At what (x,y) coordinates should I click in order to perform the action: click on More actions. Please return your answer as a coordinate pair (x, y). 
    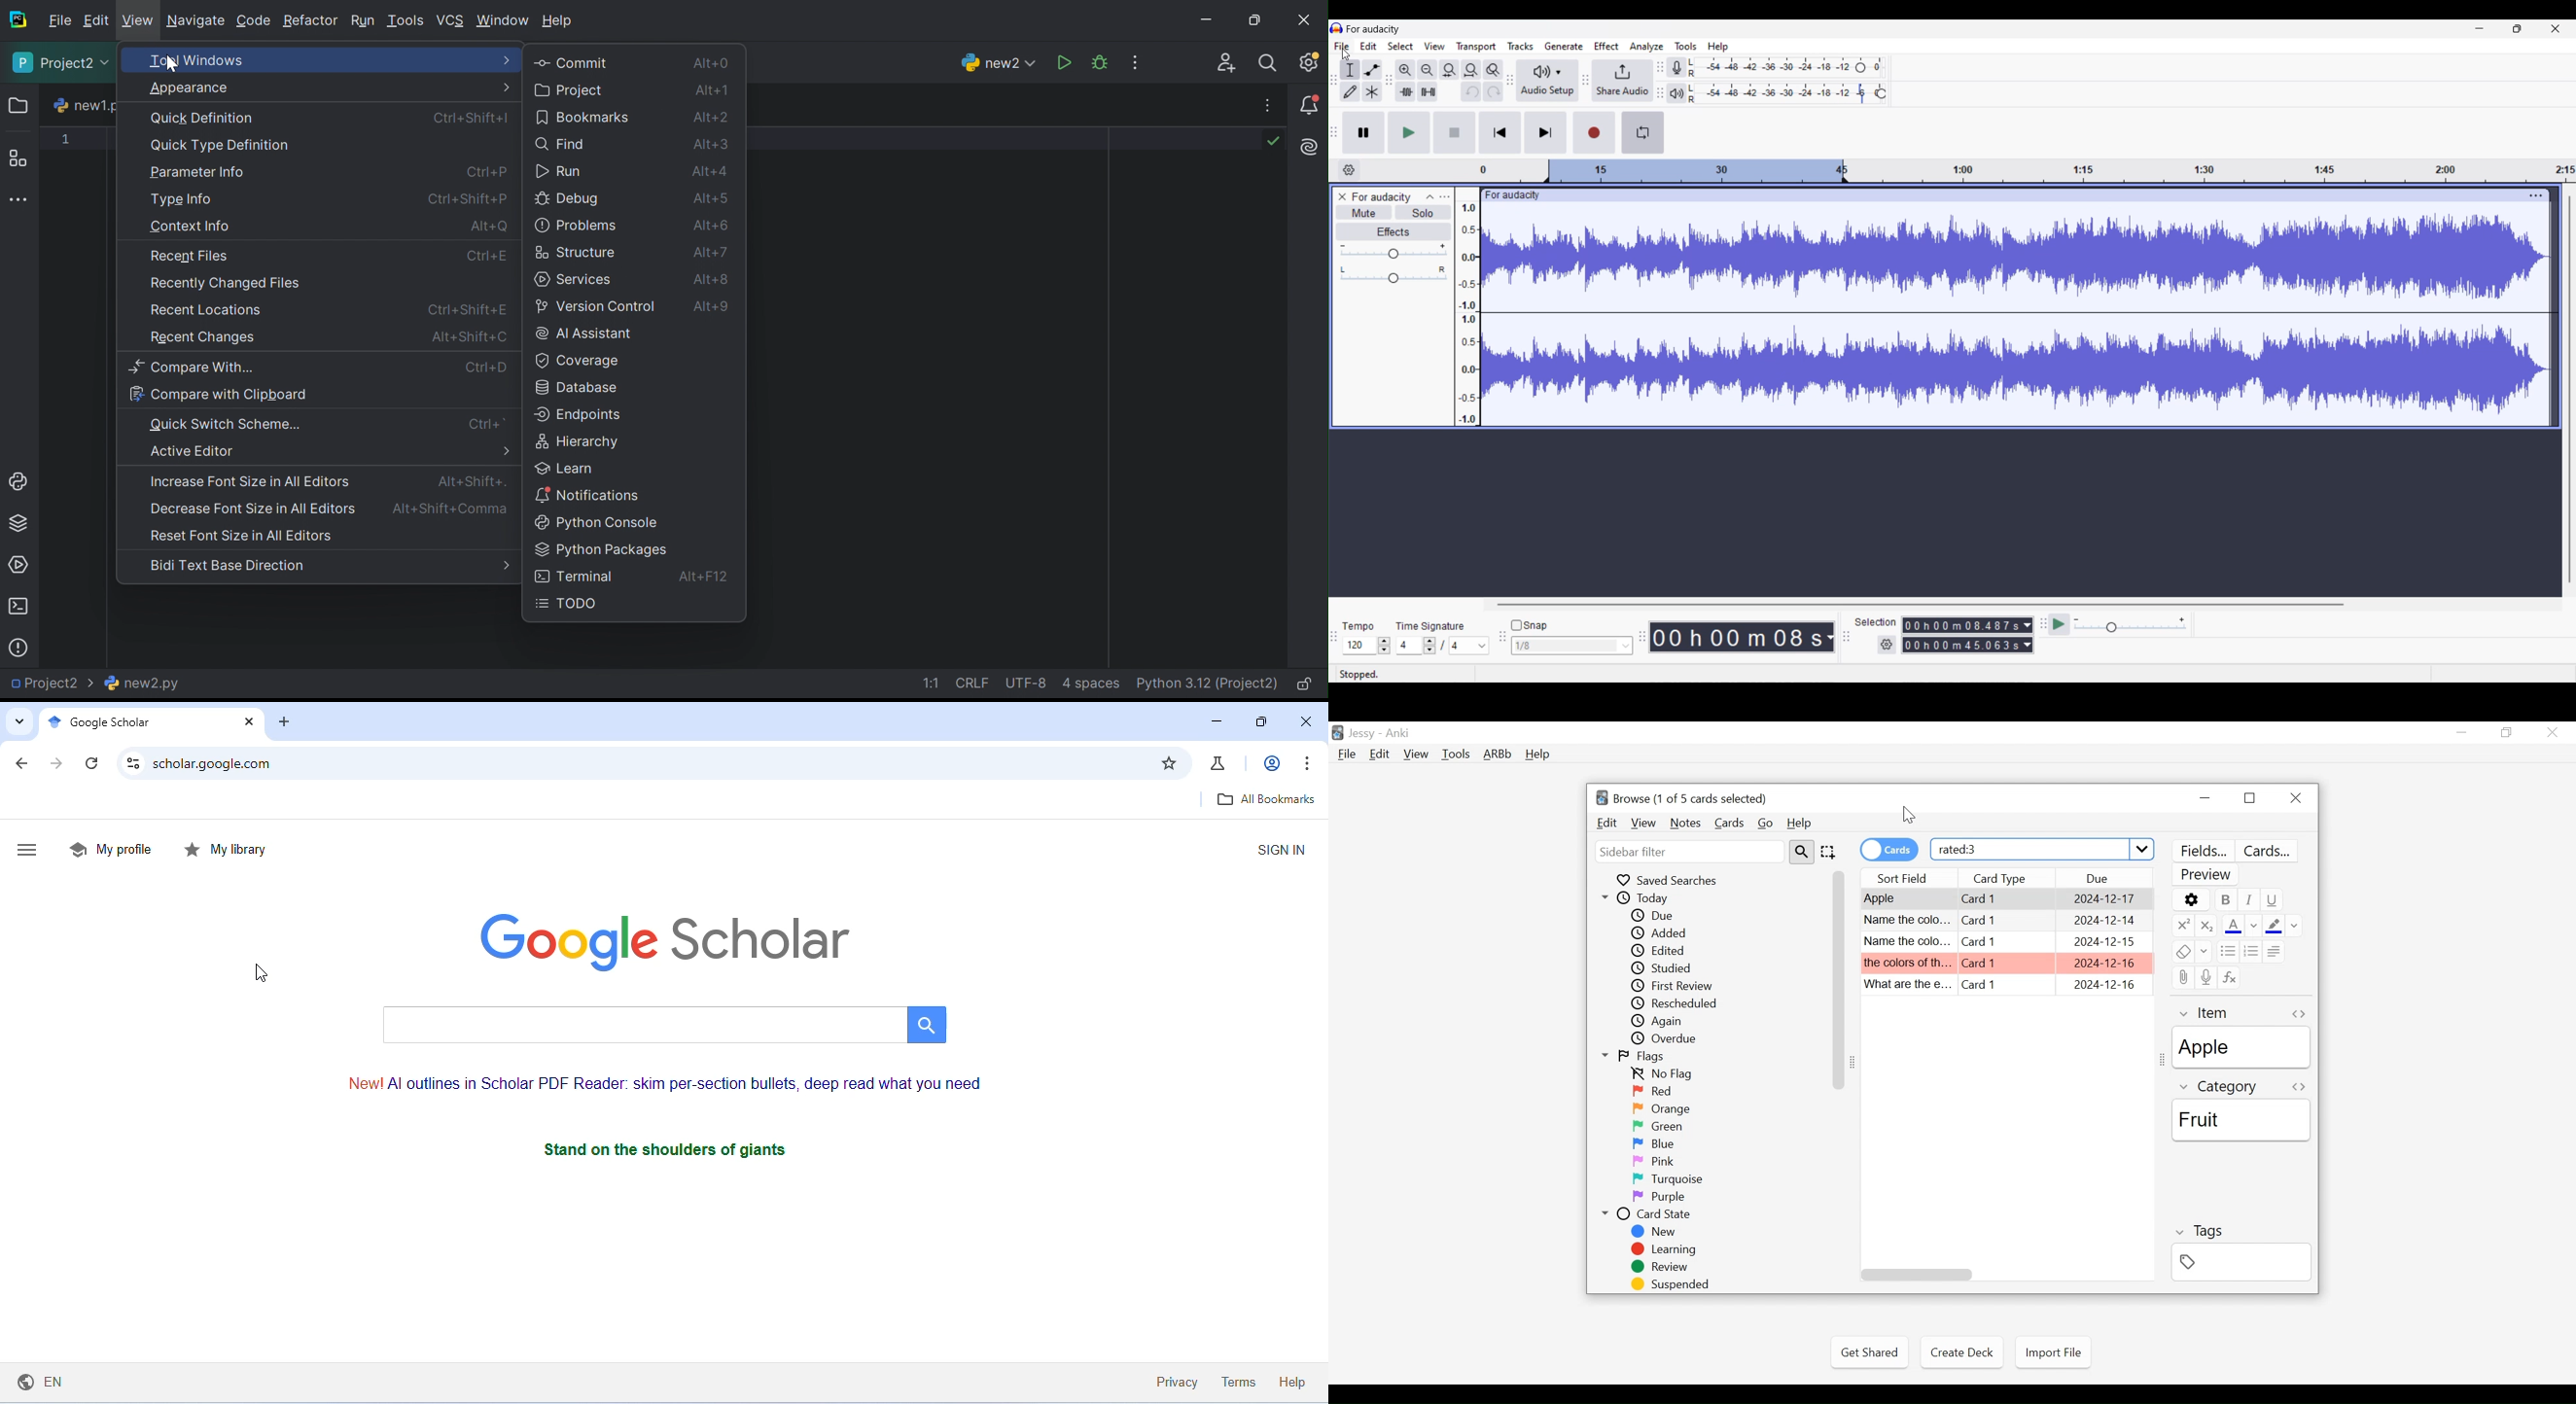
    Looking at the image, I should click on (1130, 63).